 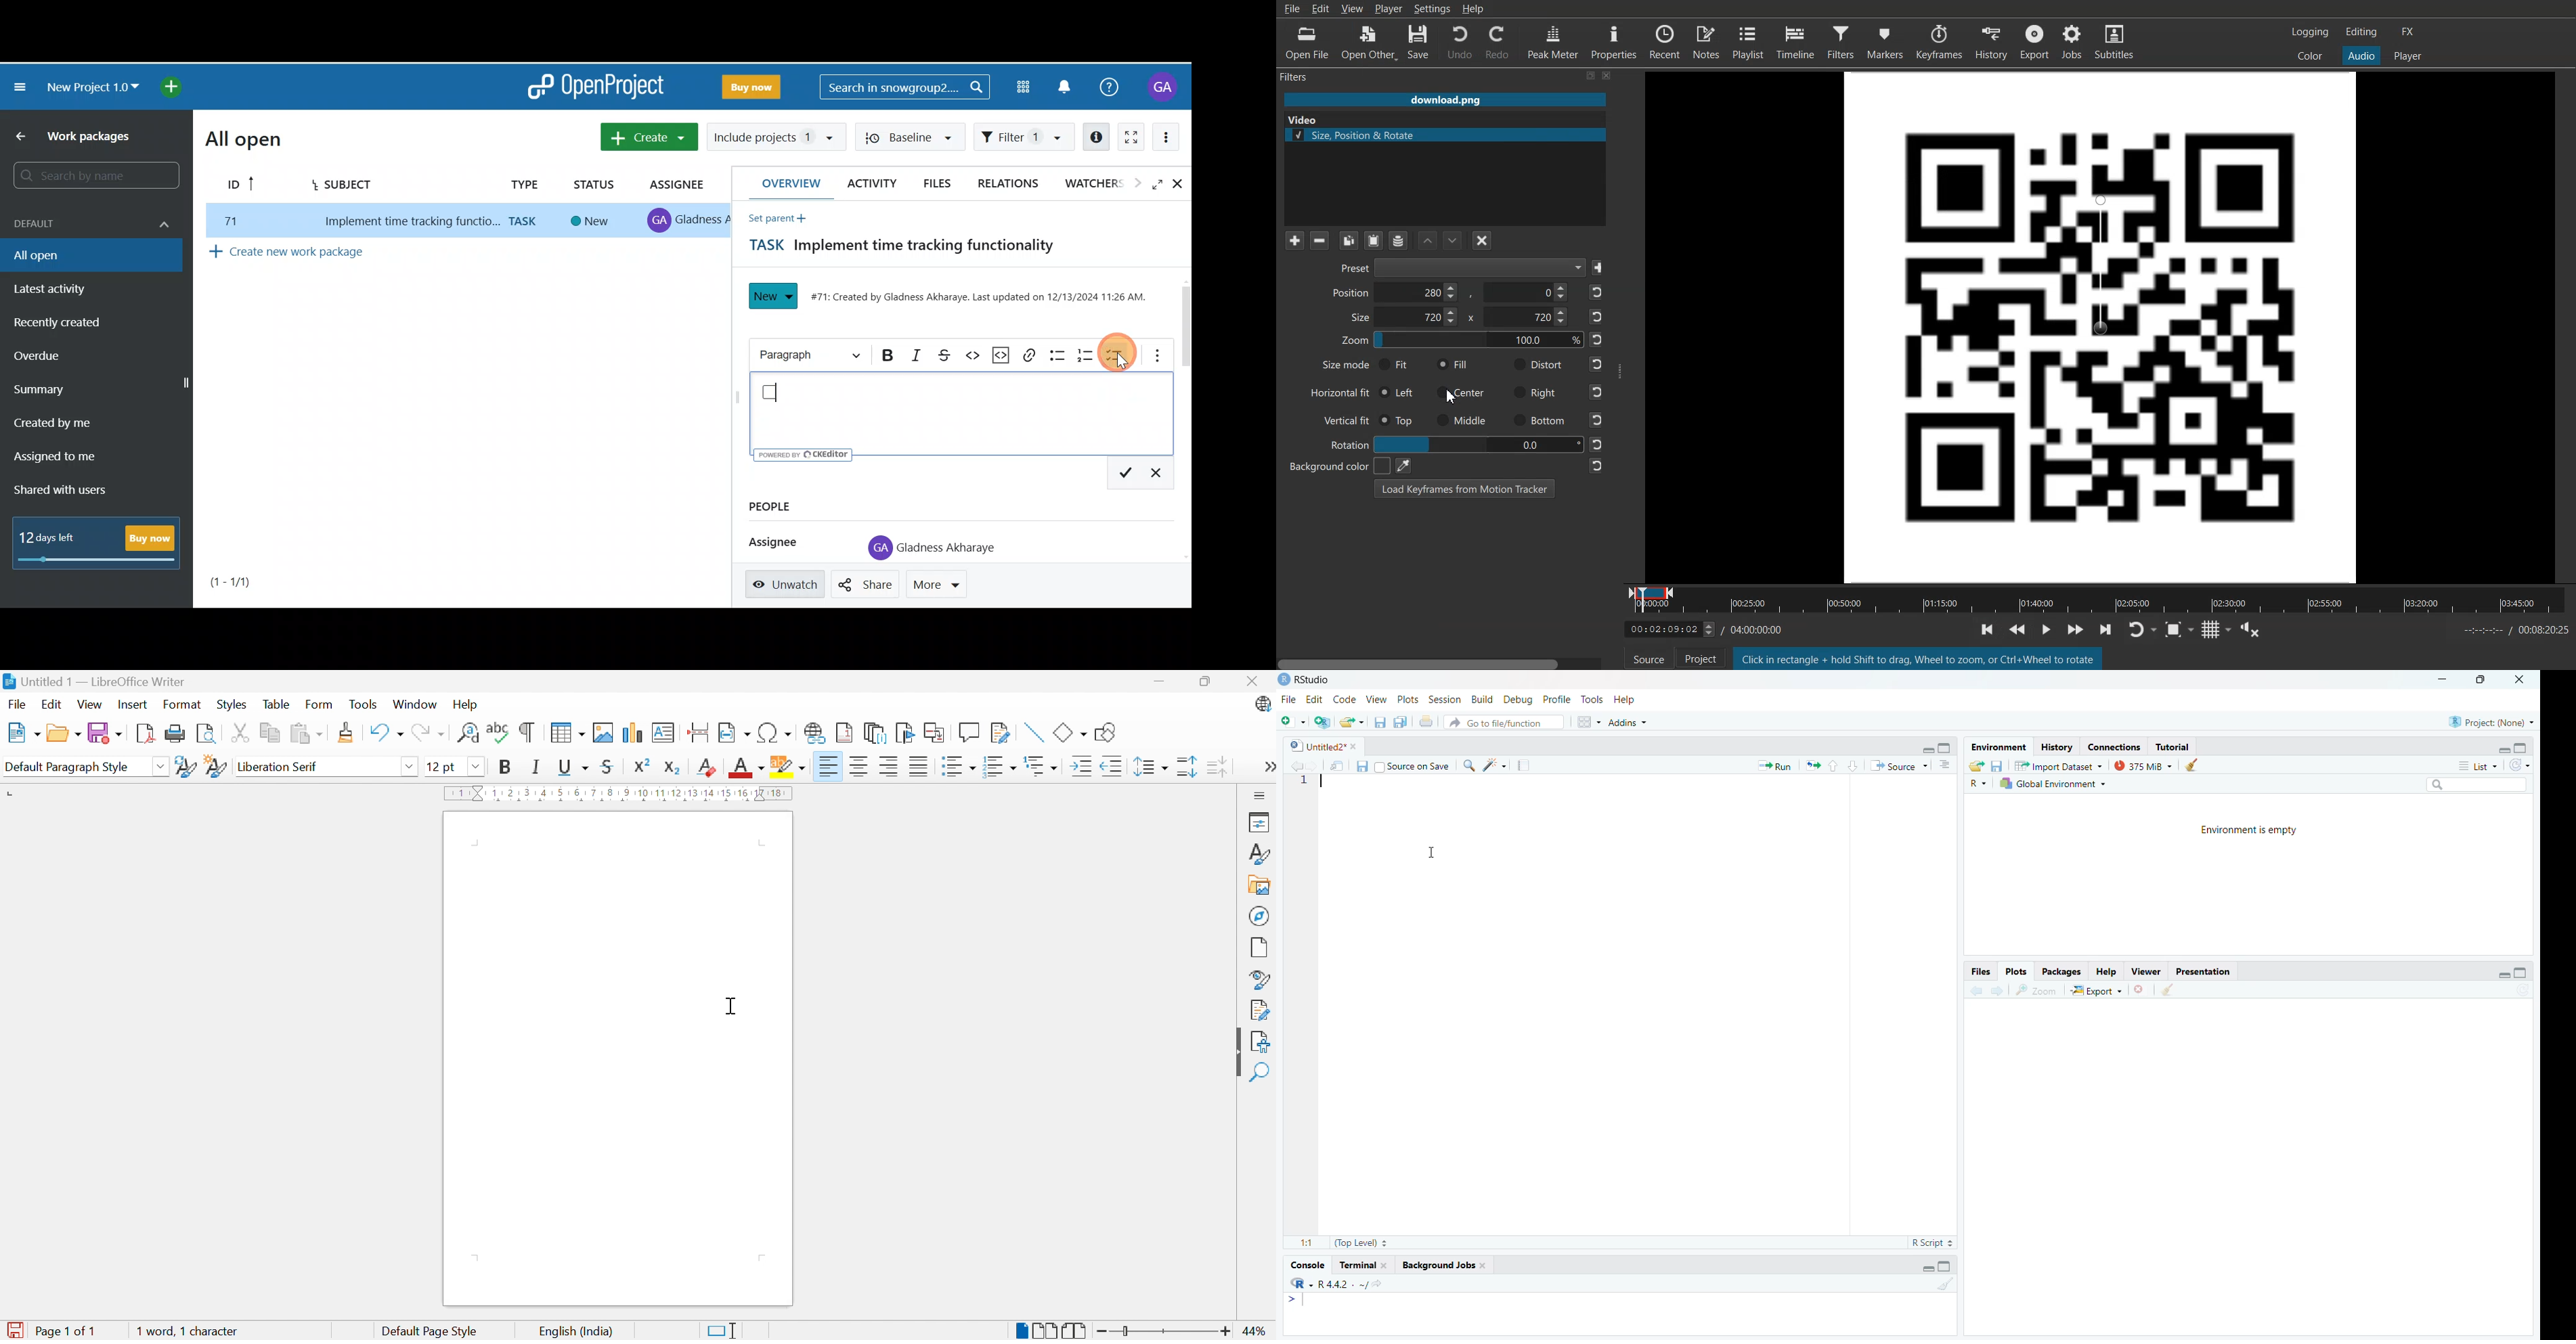 I want to click on Liberation serif, so click(x=278, y=766).